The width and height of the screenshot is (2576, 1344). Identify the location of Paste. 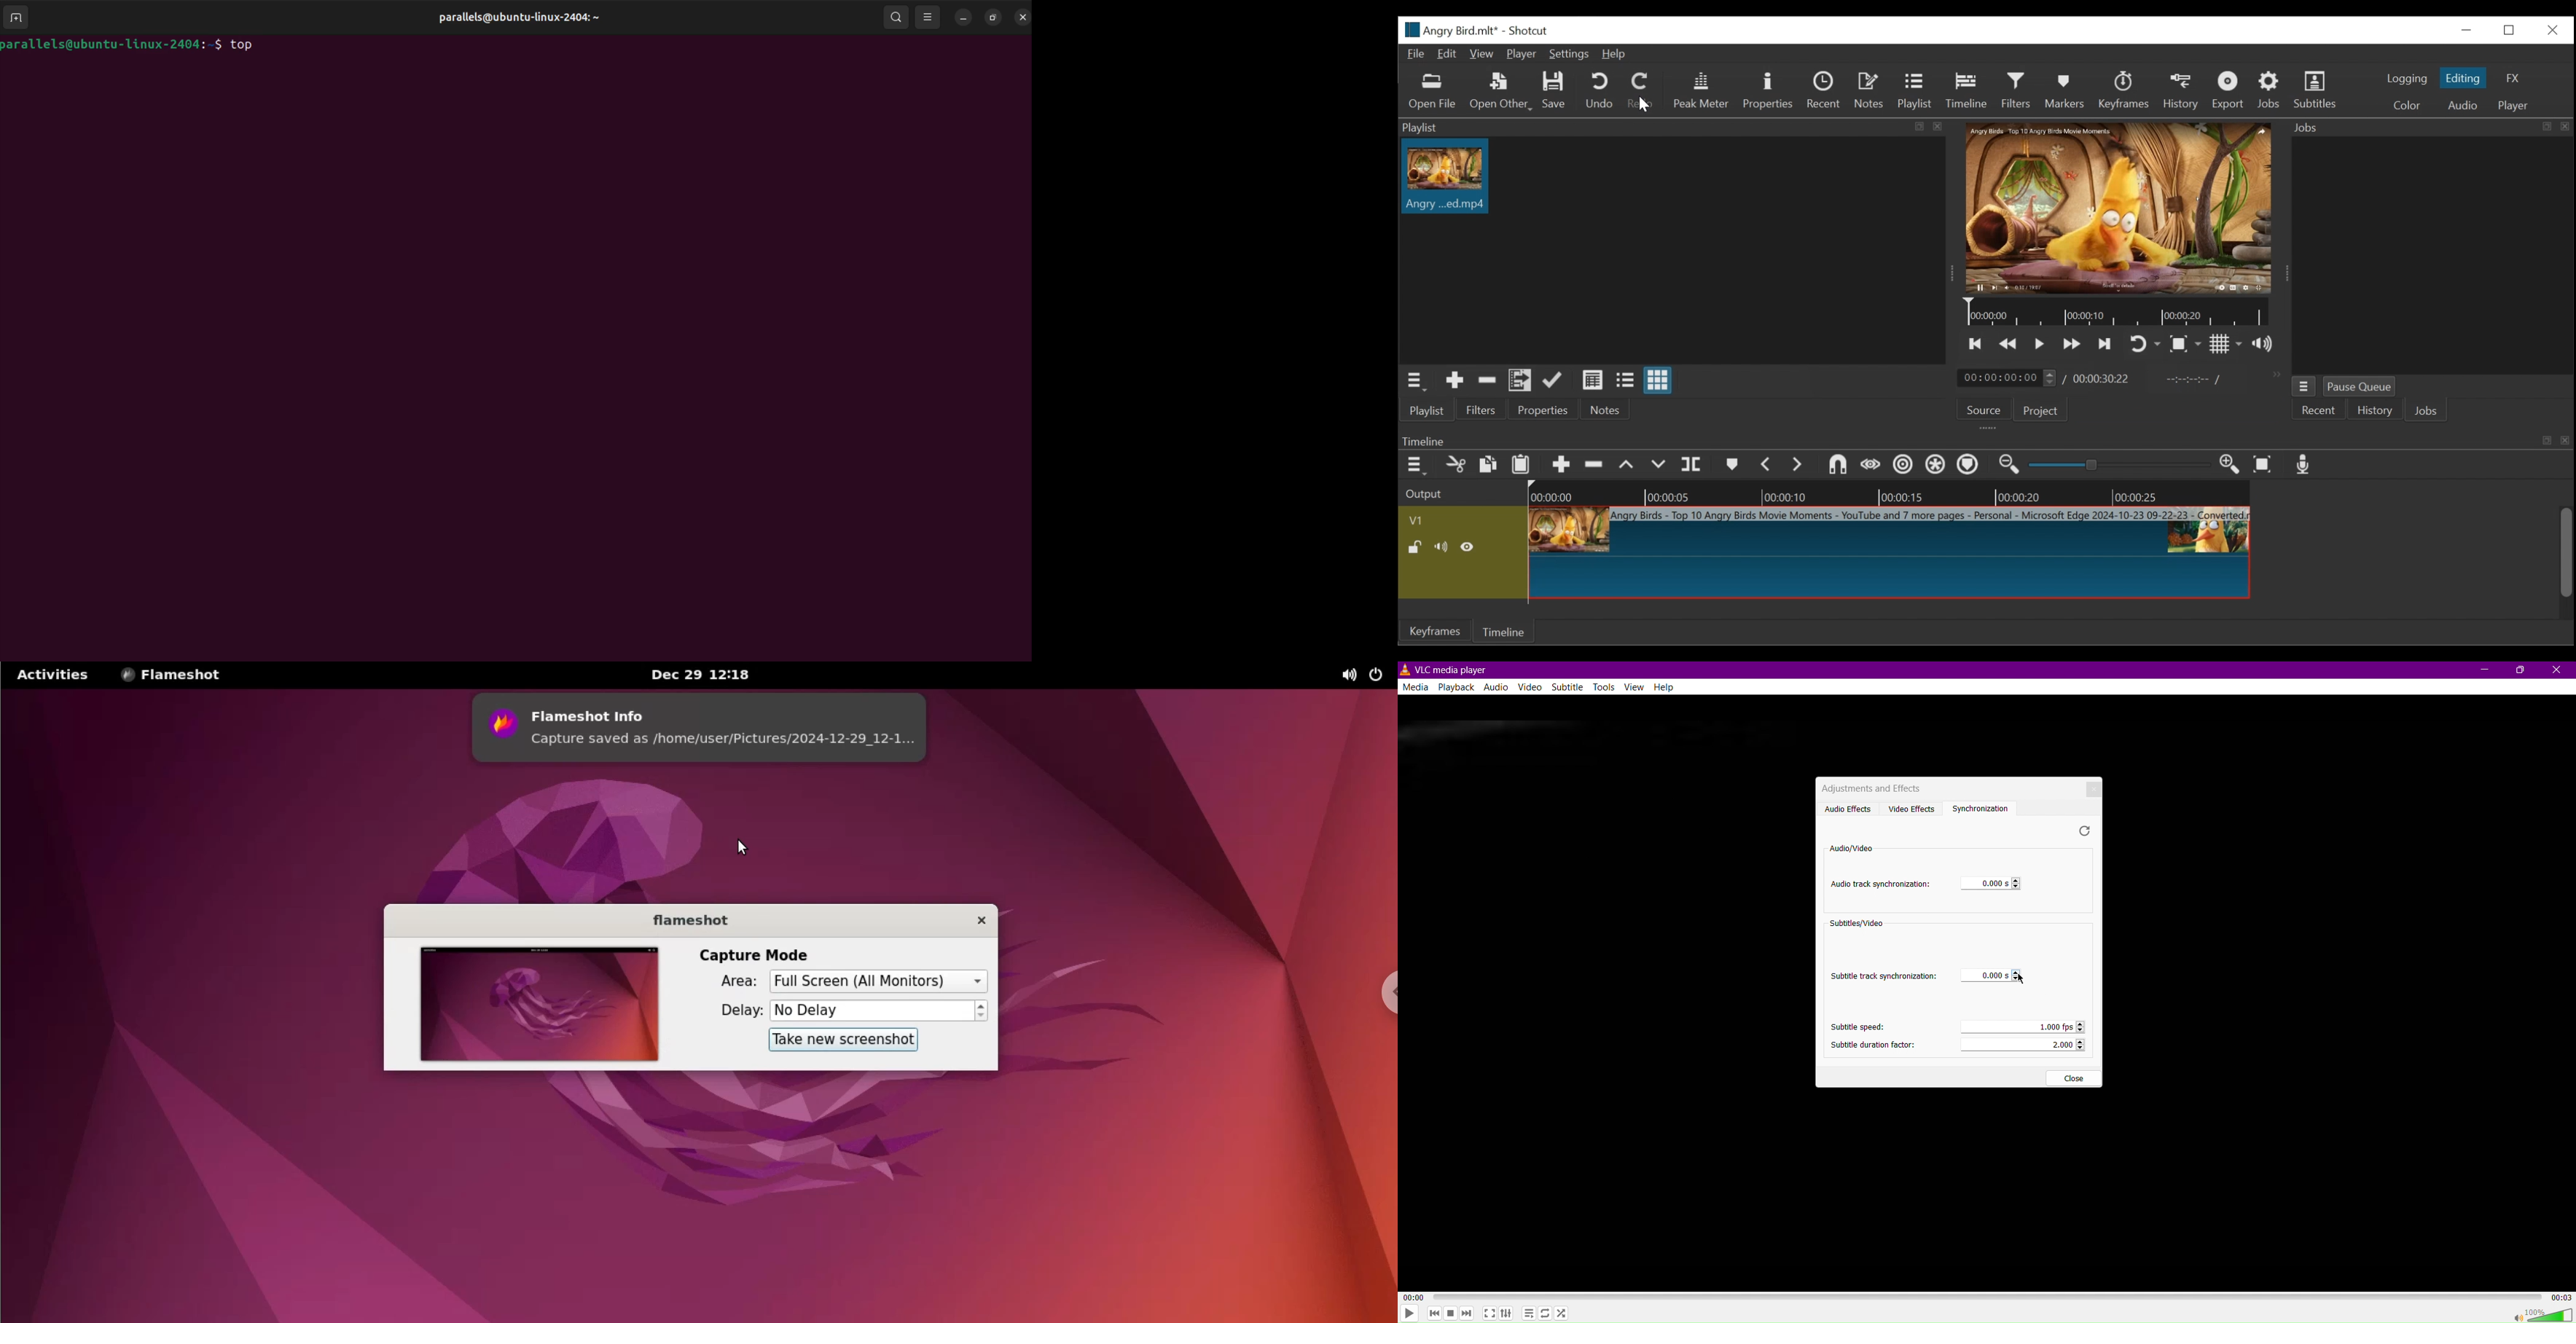
(1521, 466).